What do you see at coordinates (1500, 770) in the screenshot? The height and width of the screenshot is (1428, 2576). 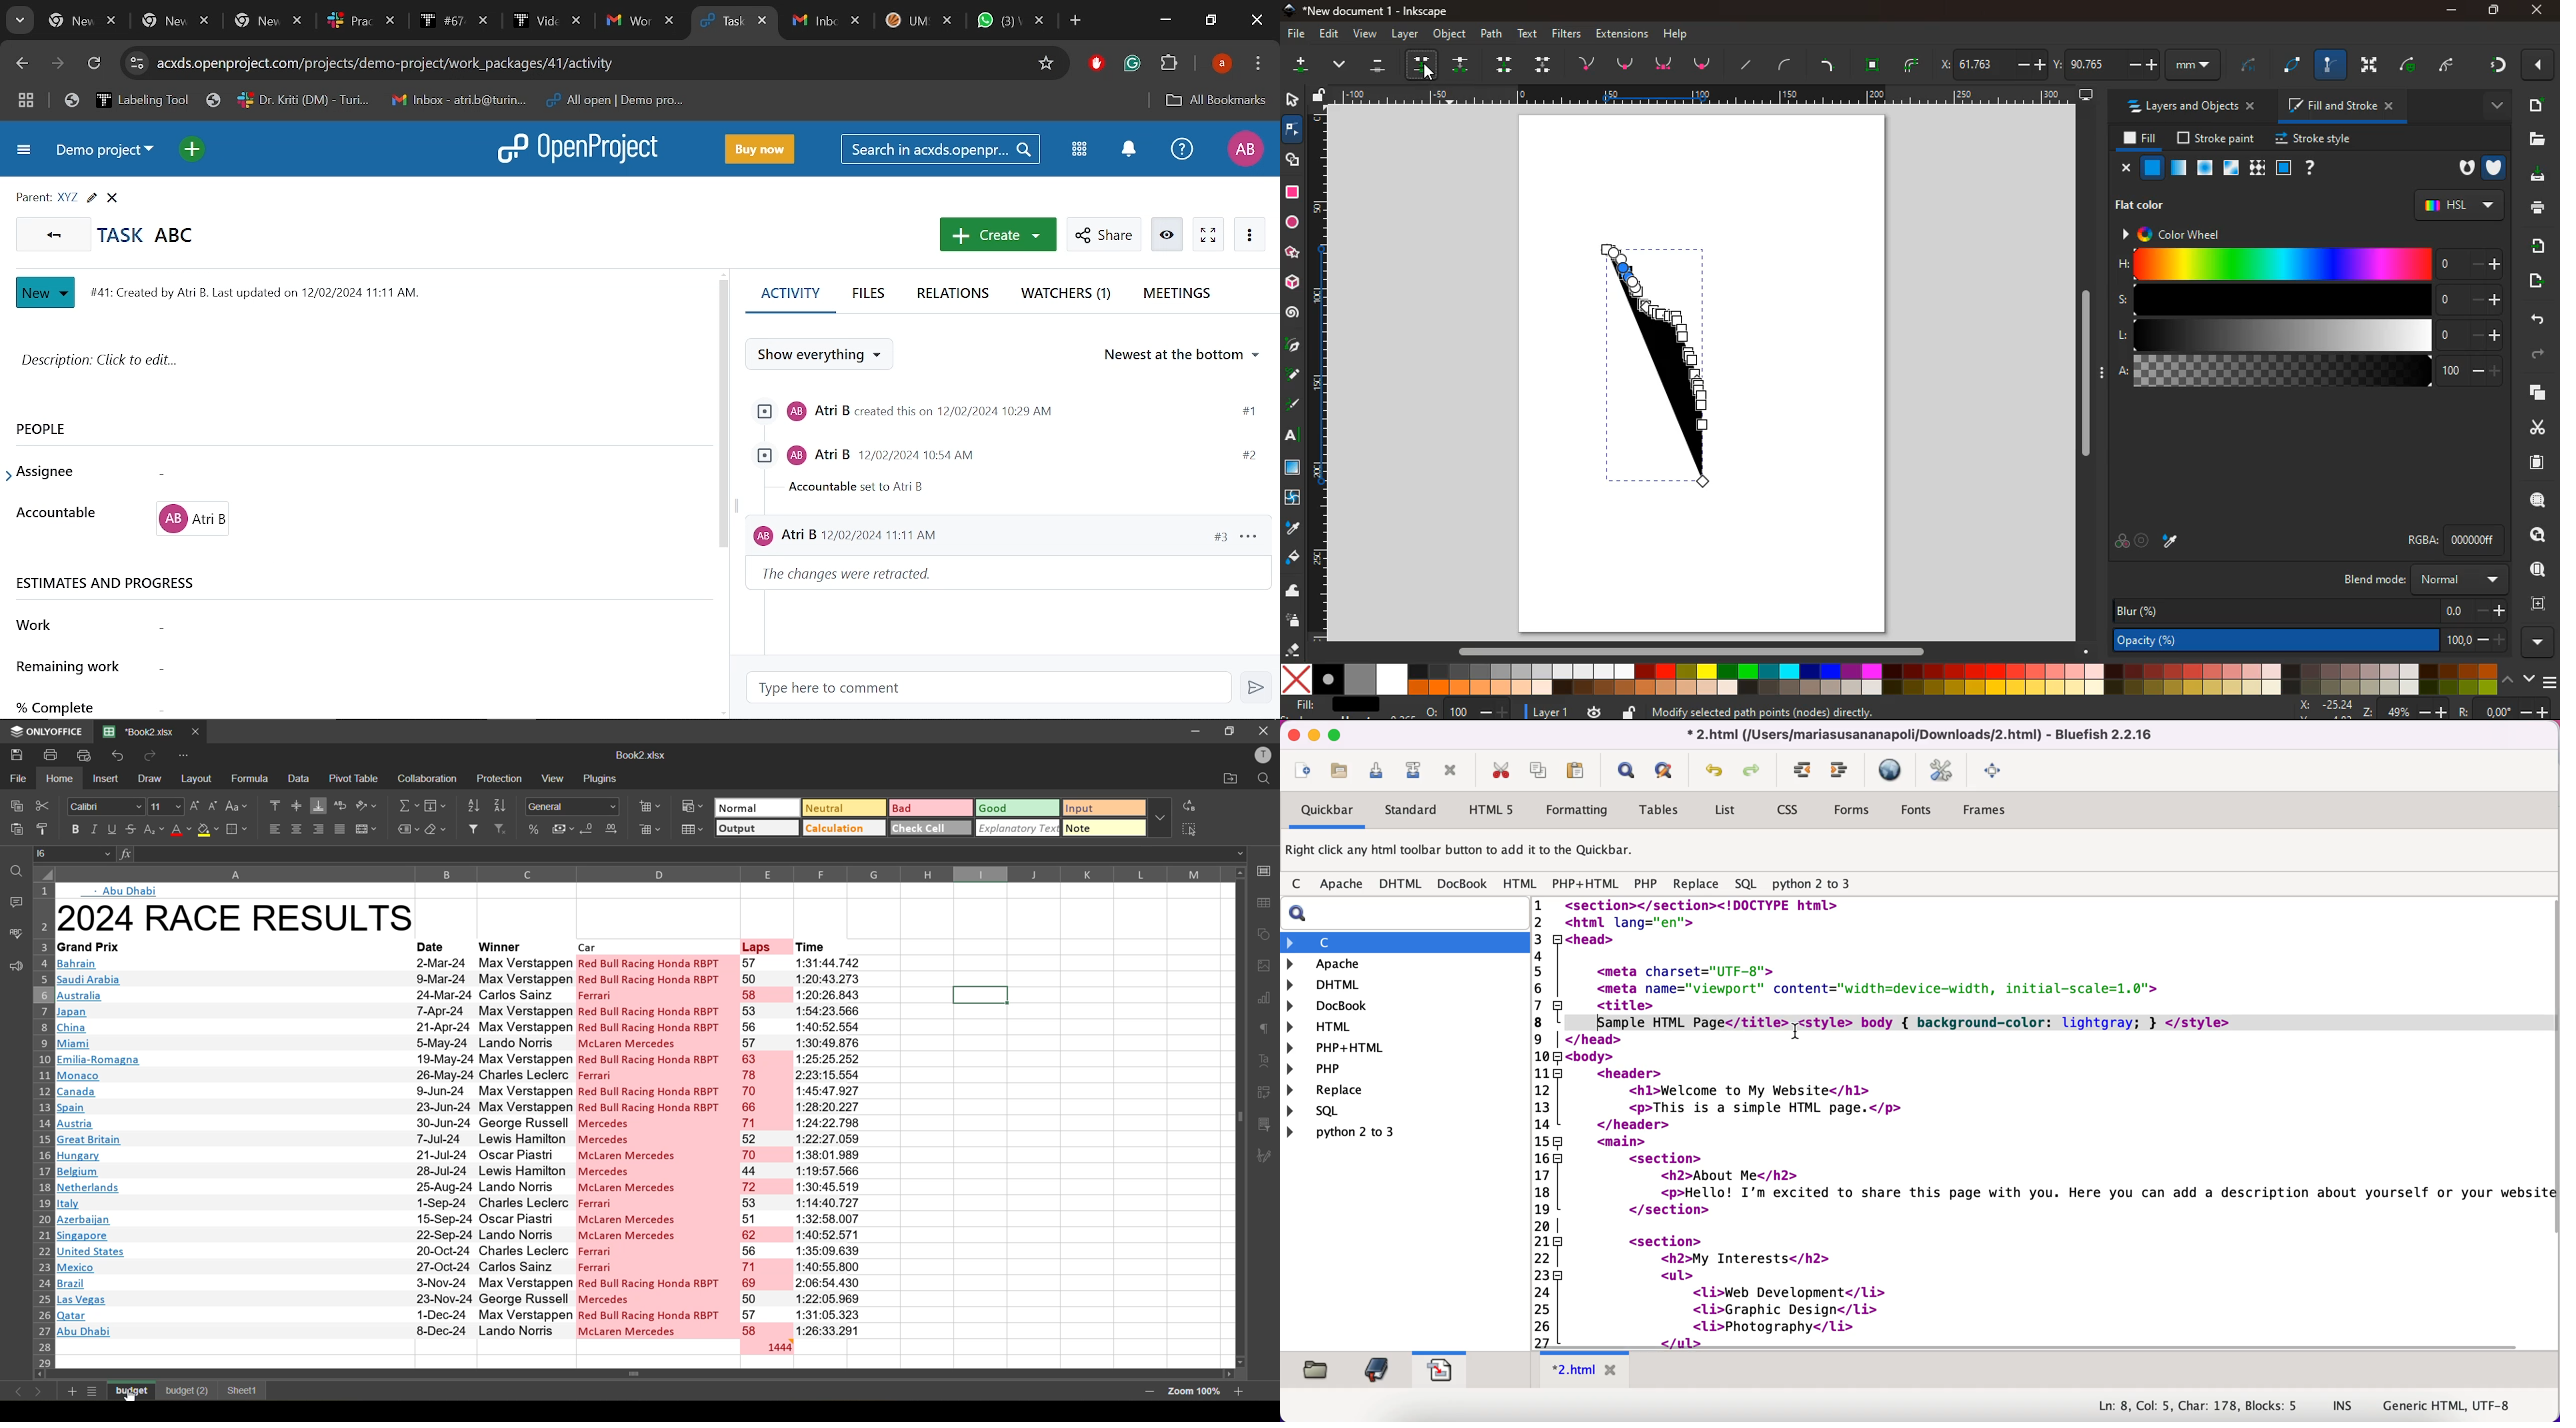 I see `cut` at bounding box center [1500, 770].